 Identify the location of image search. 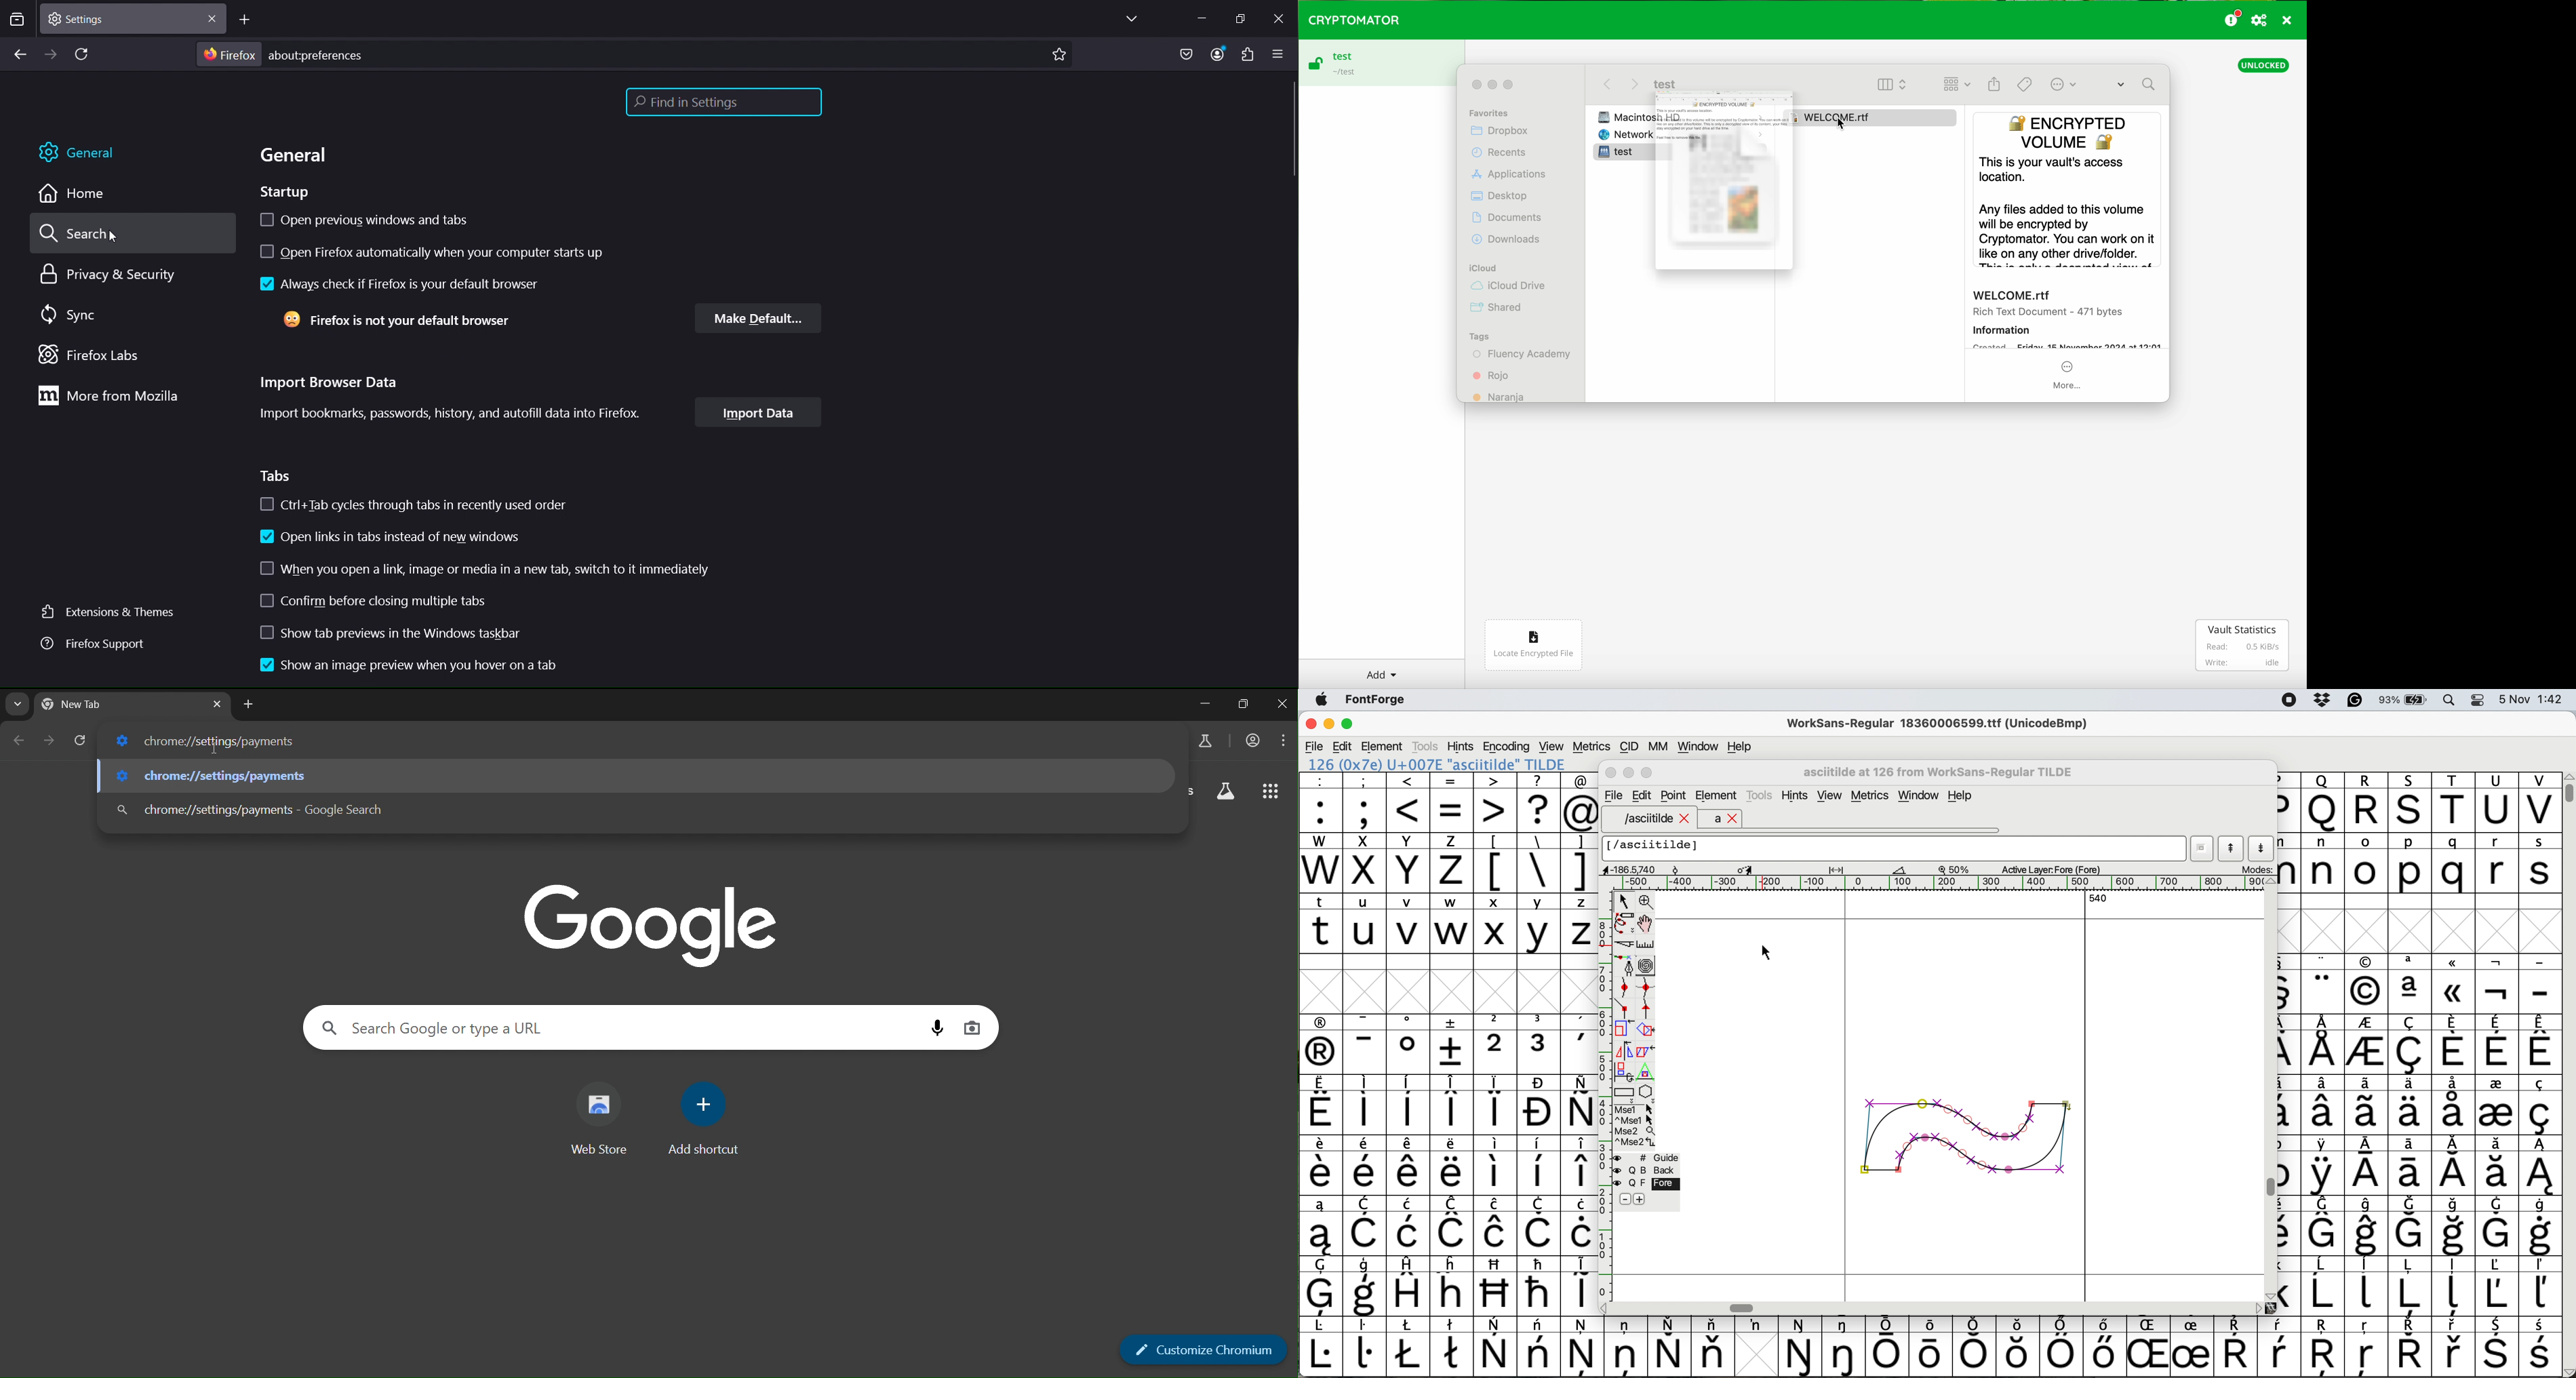
(972, 1028).